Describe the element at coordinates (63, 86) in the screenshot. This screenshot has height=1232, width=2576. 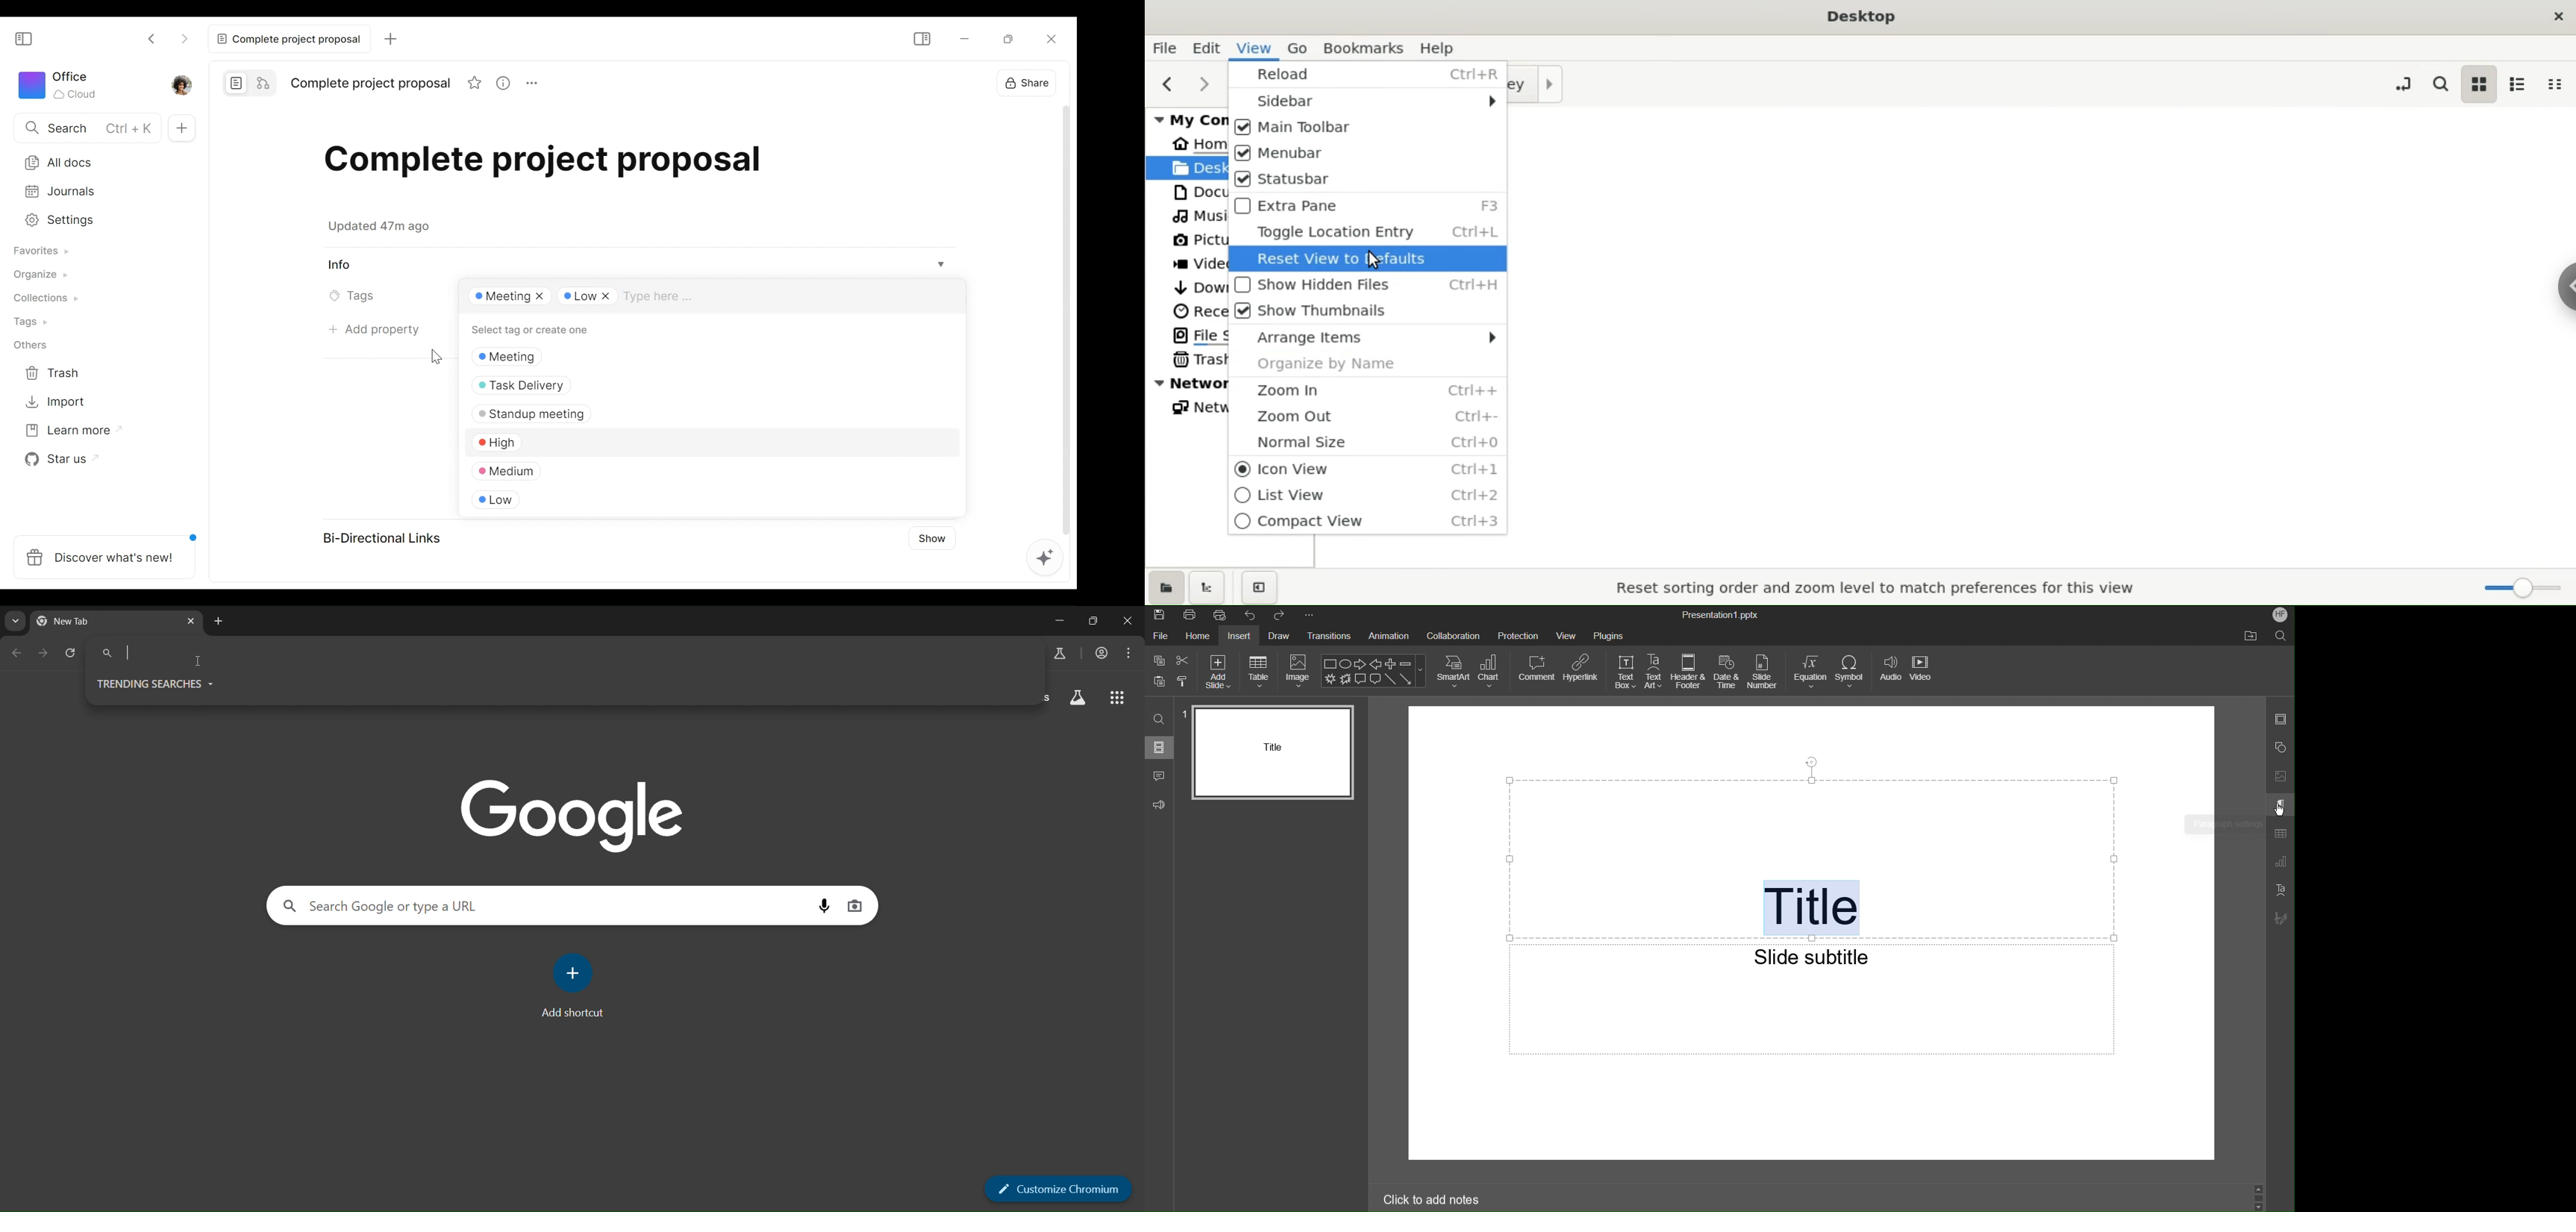
I see `Worksapce` at that location.